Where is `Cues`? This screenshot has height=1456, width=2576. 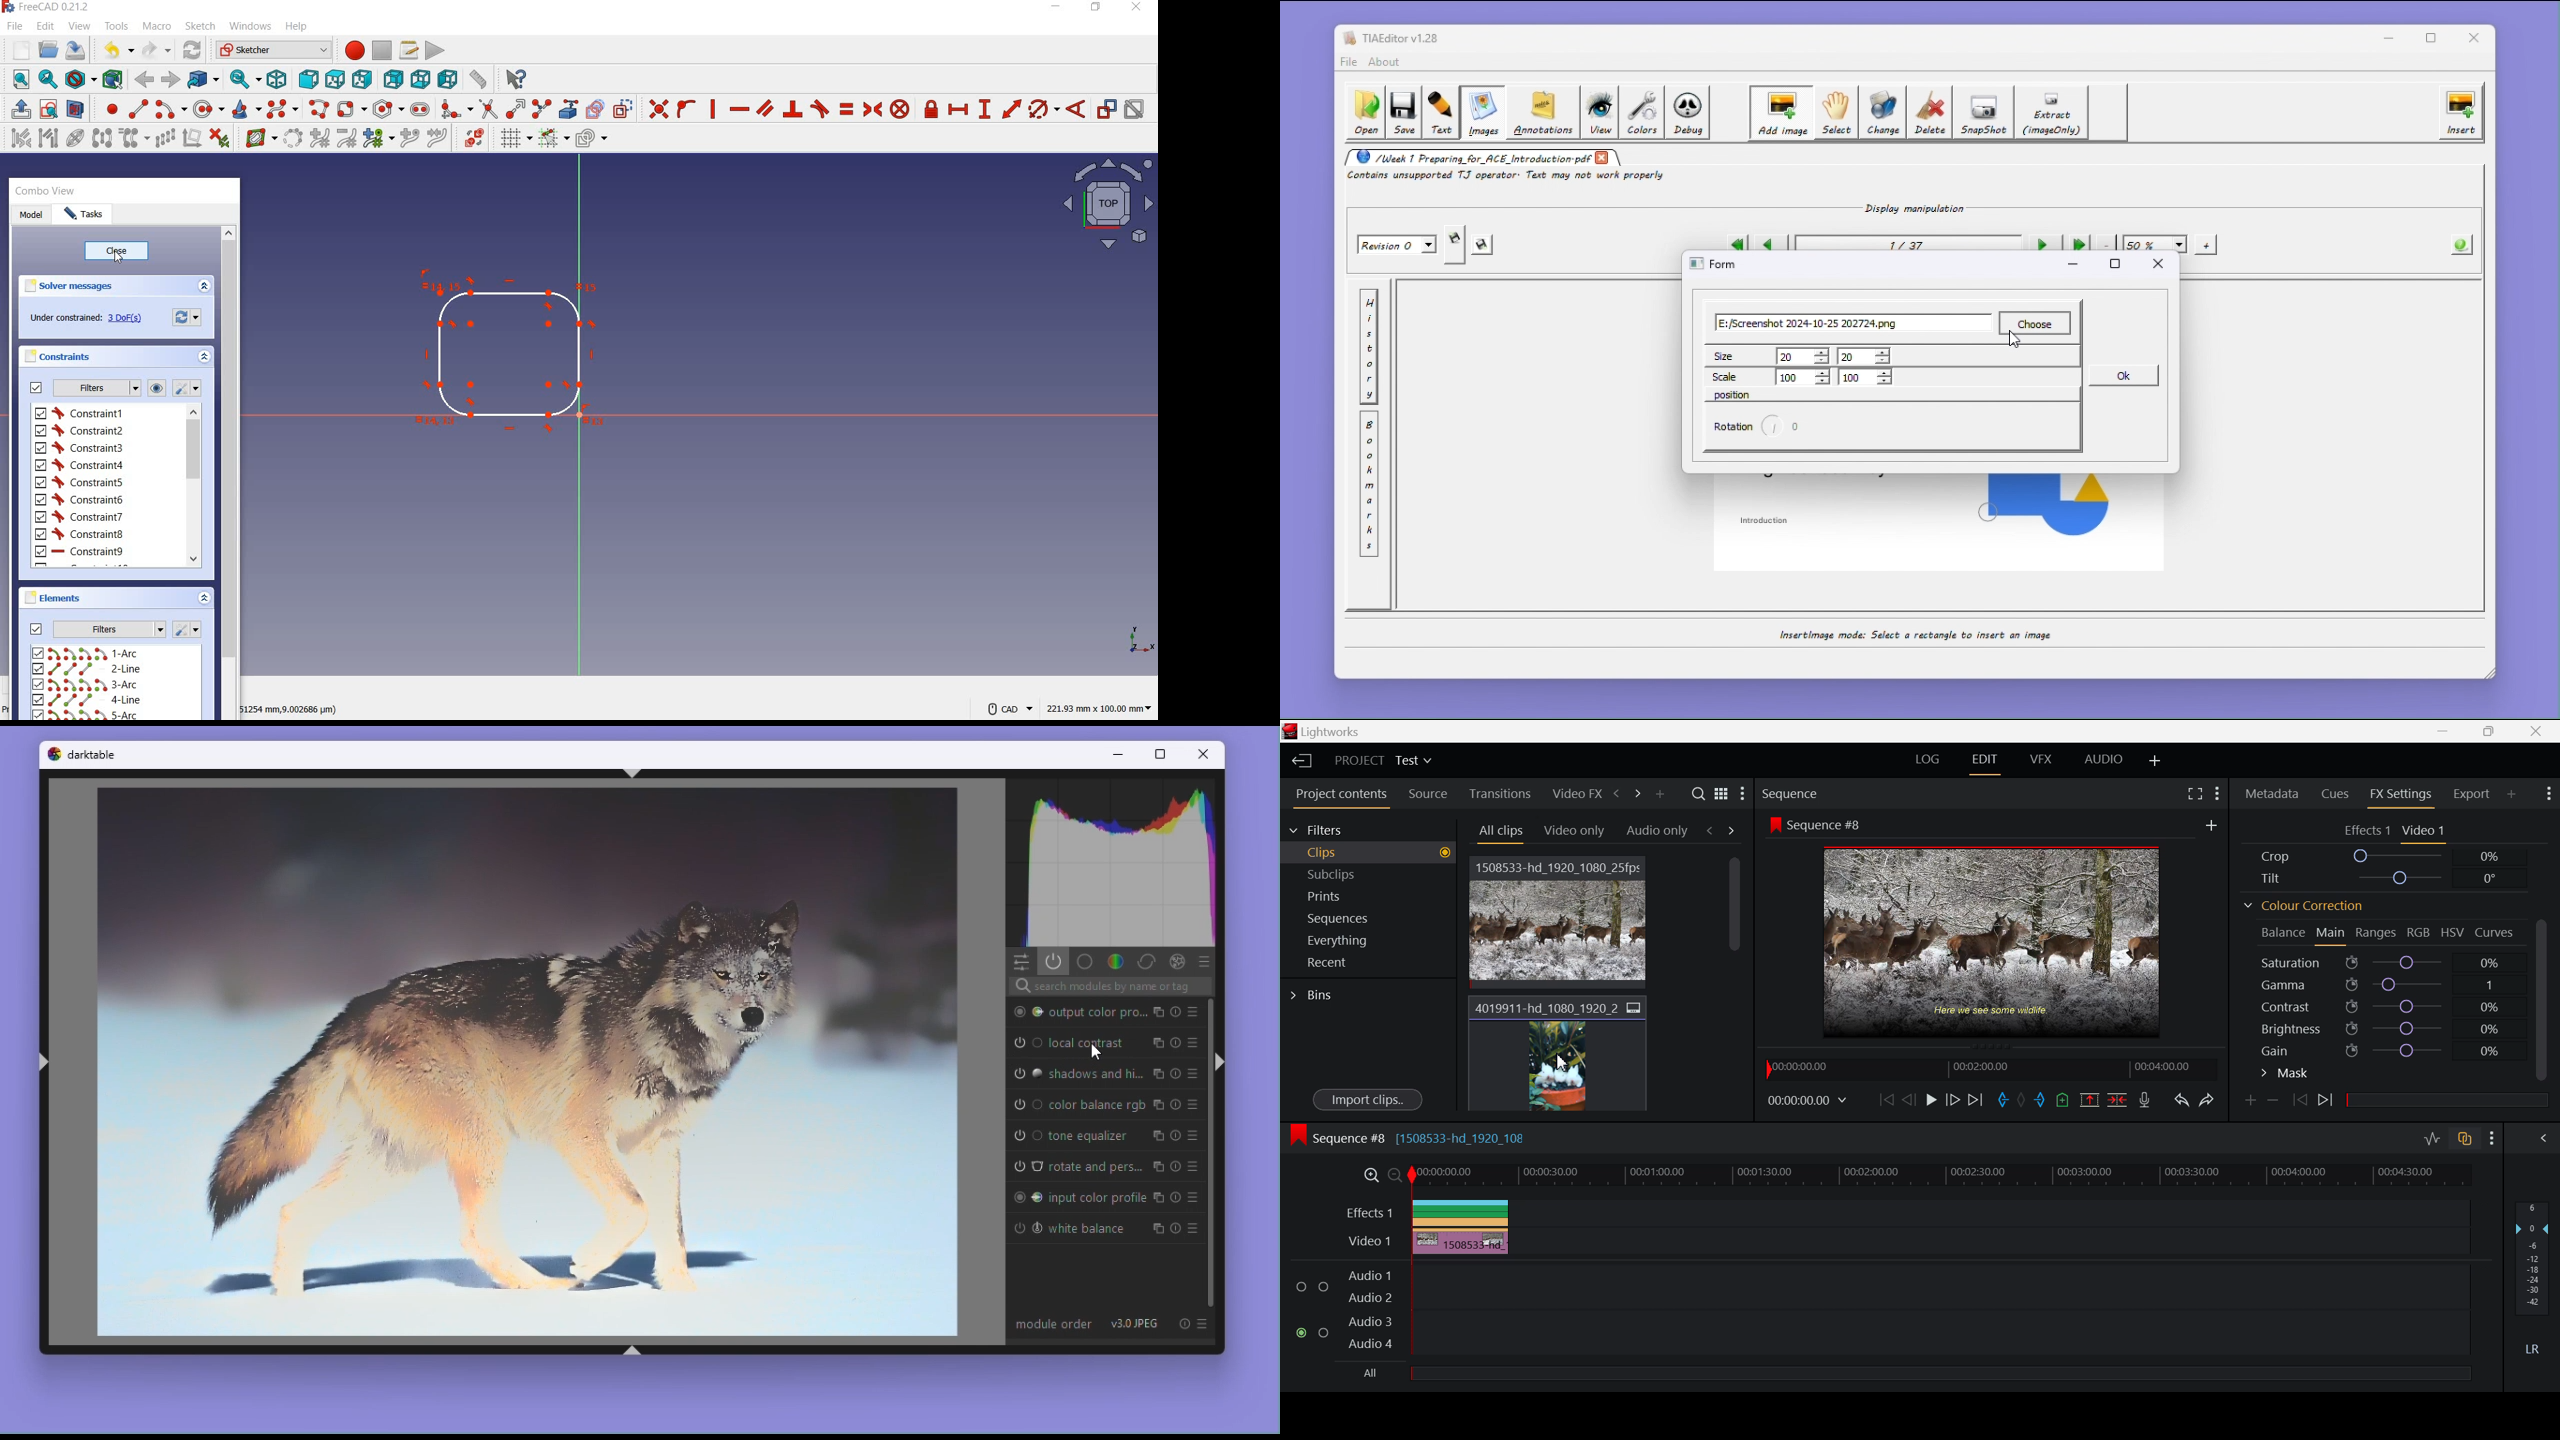
Cues is located at coordinates (2337, 795).